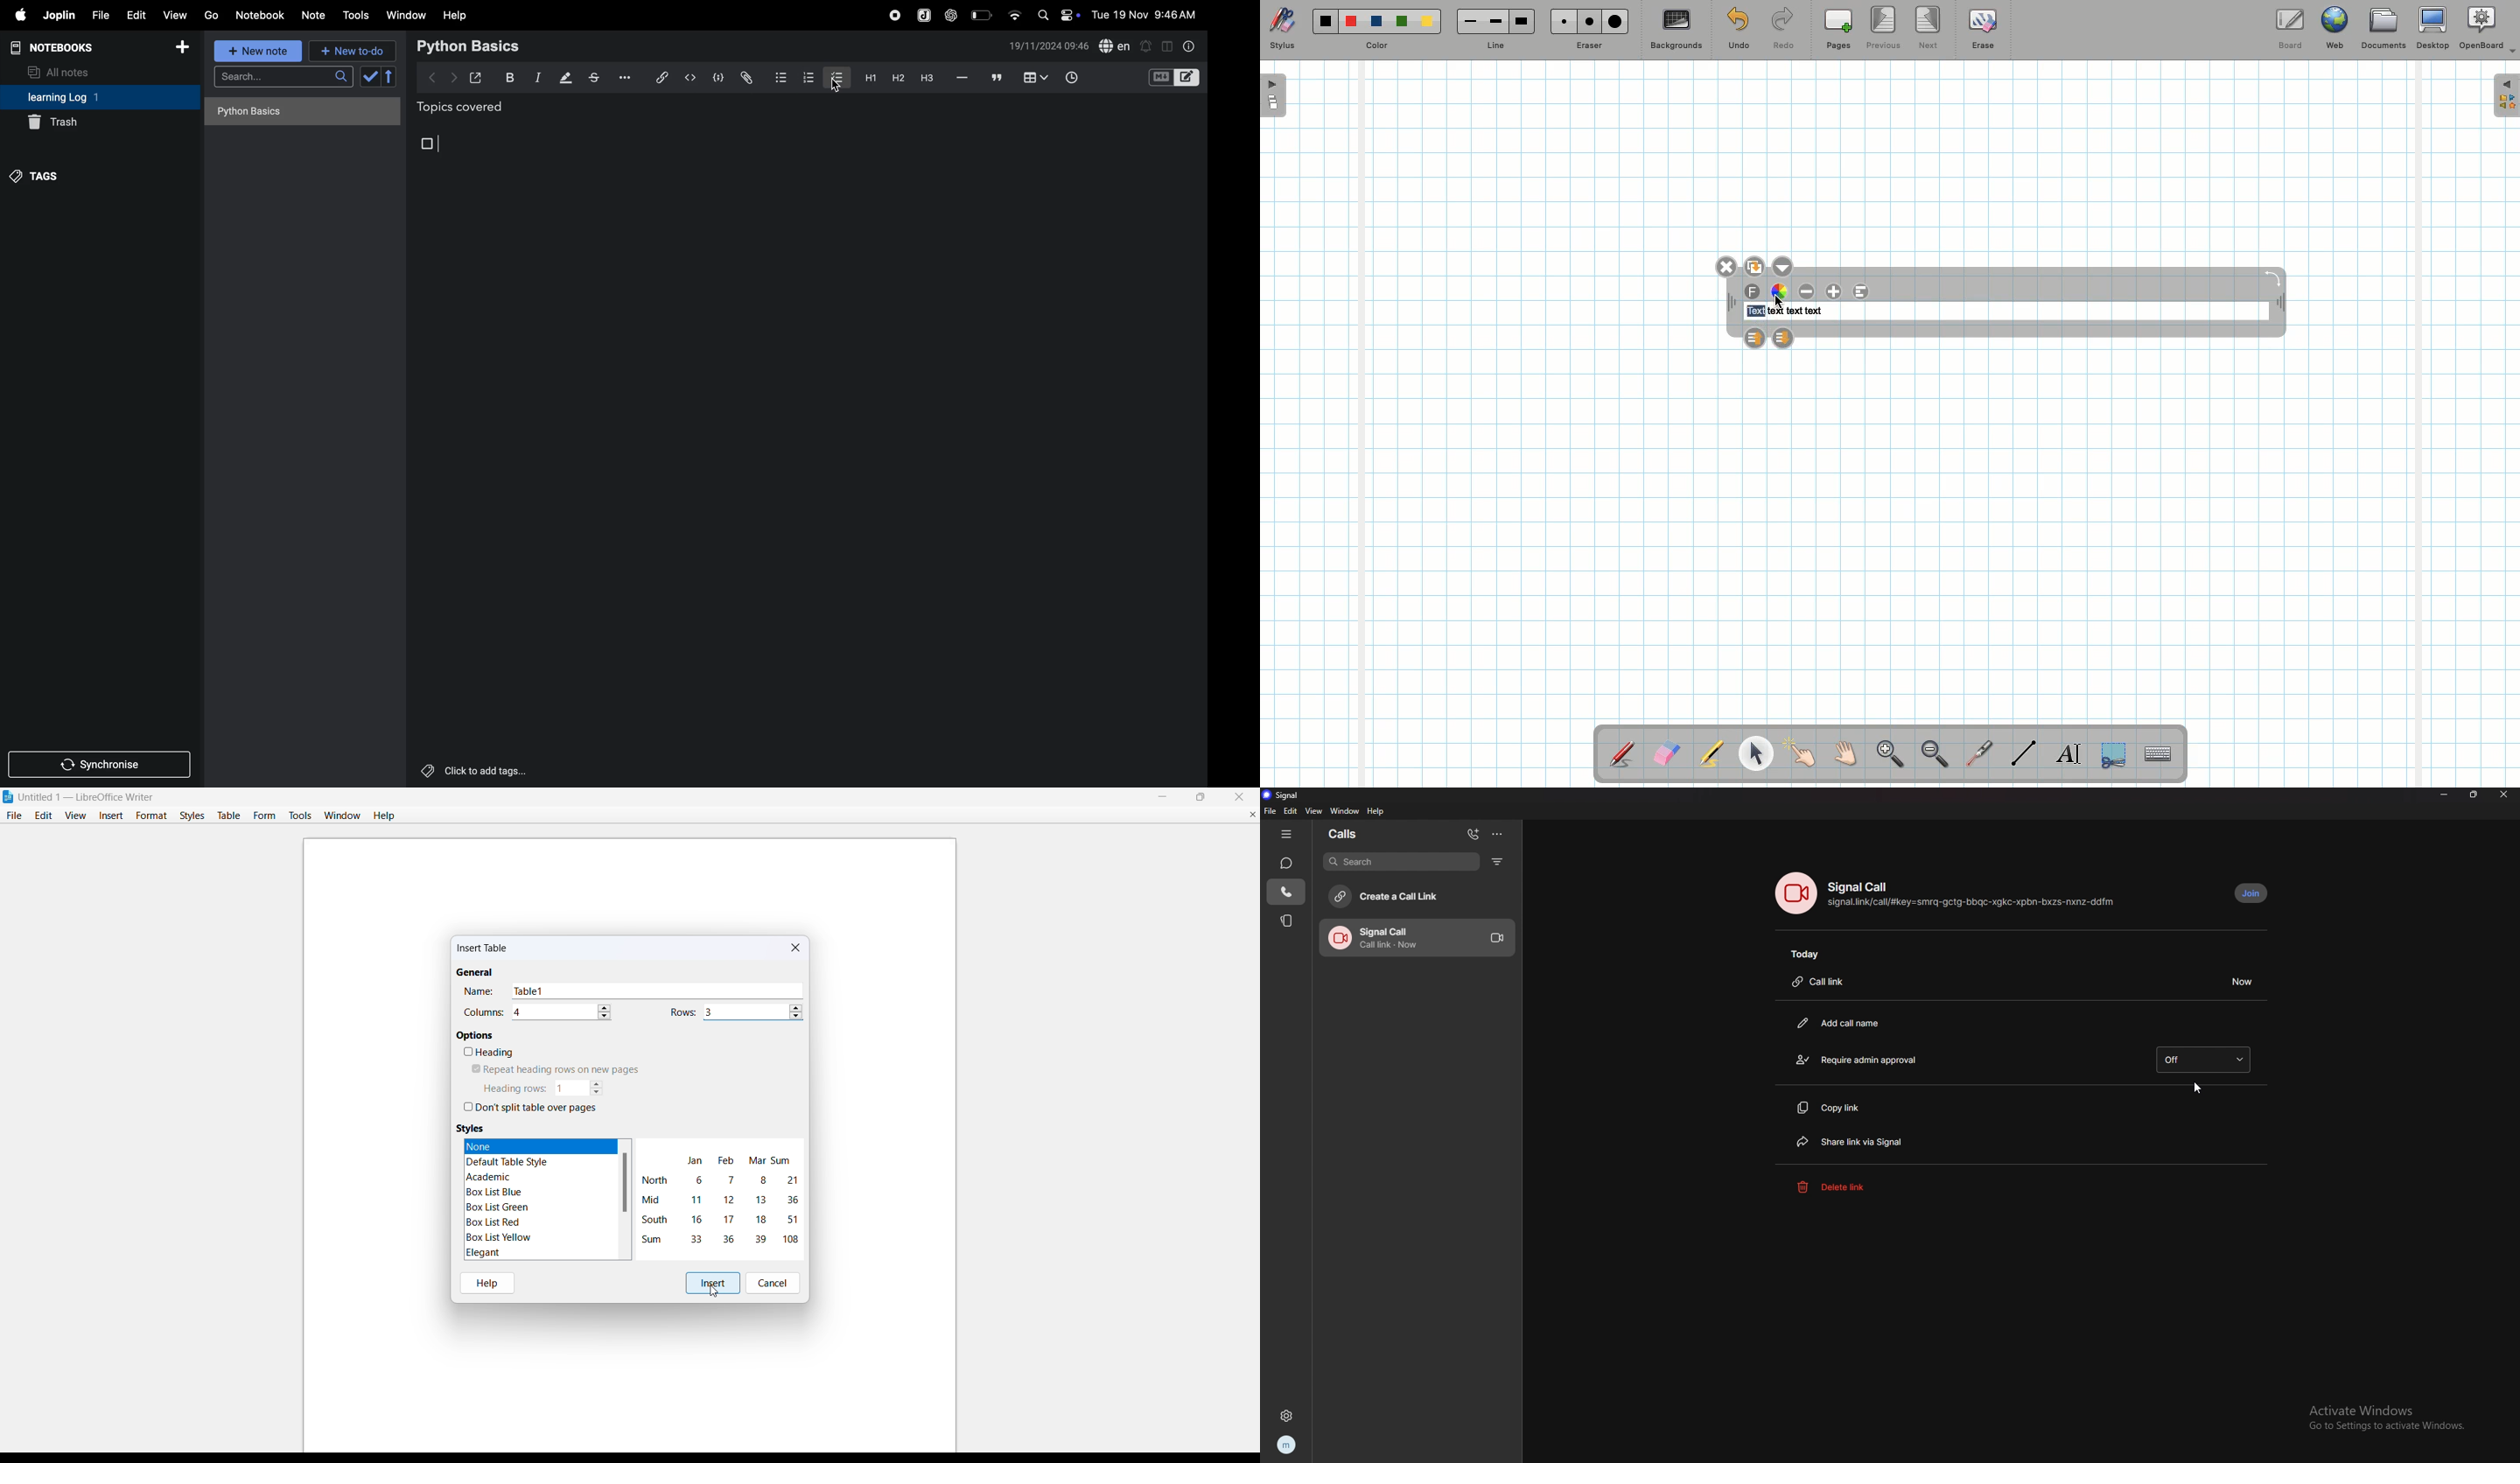 The height and width of the screenshot is (1484, 2520). I want to click on Zoom out, so click(1935, 755).